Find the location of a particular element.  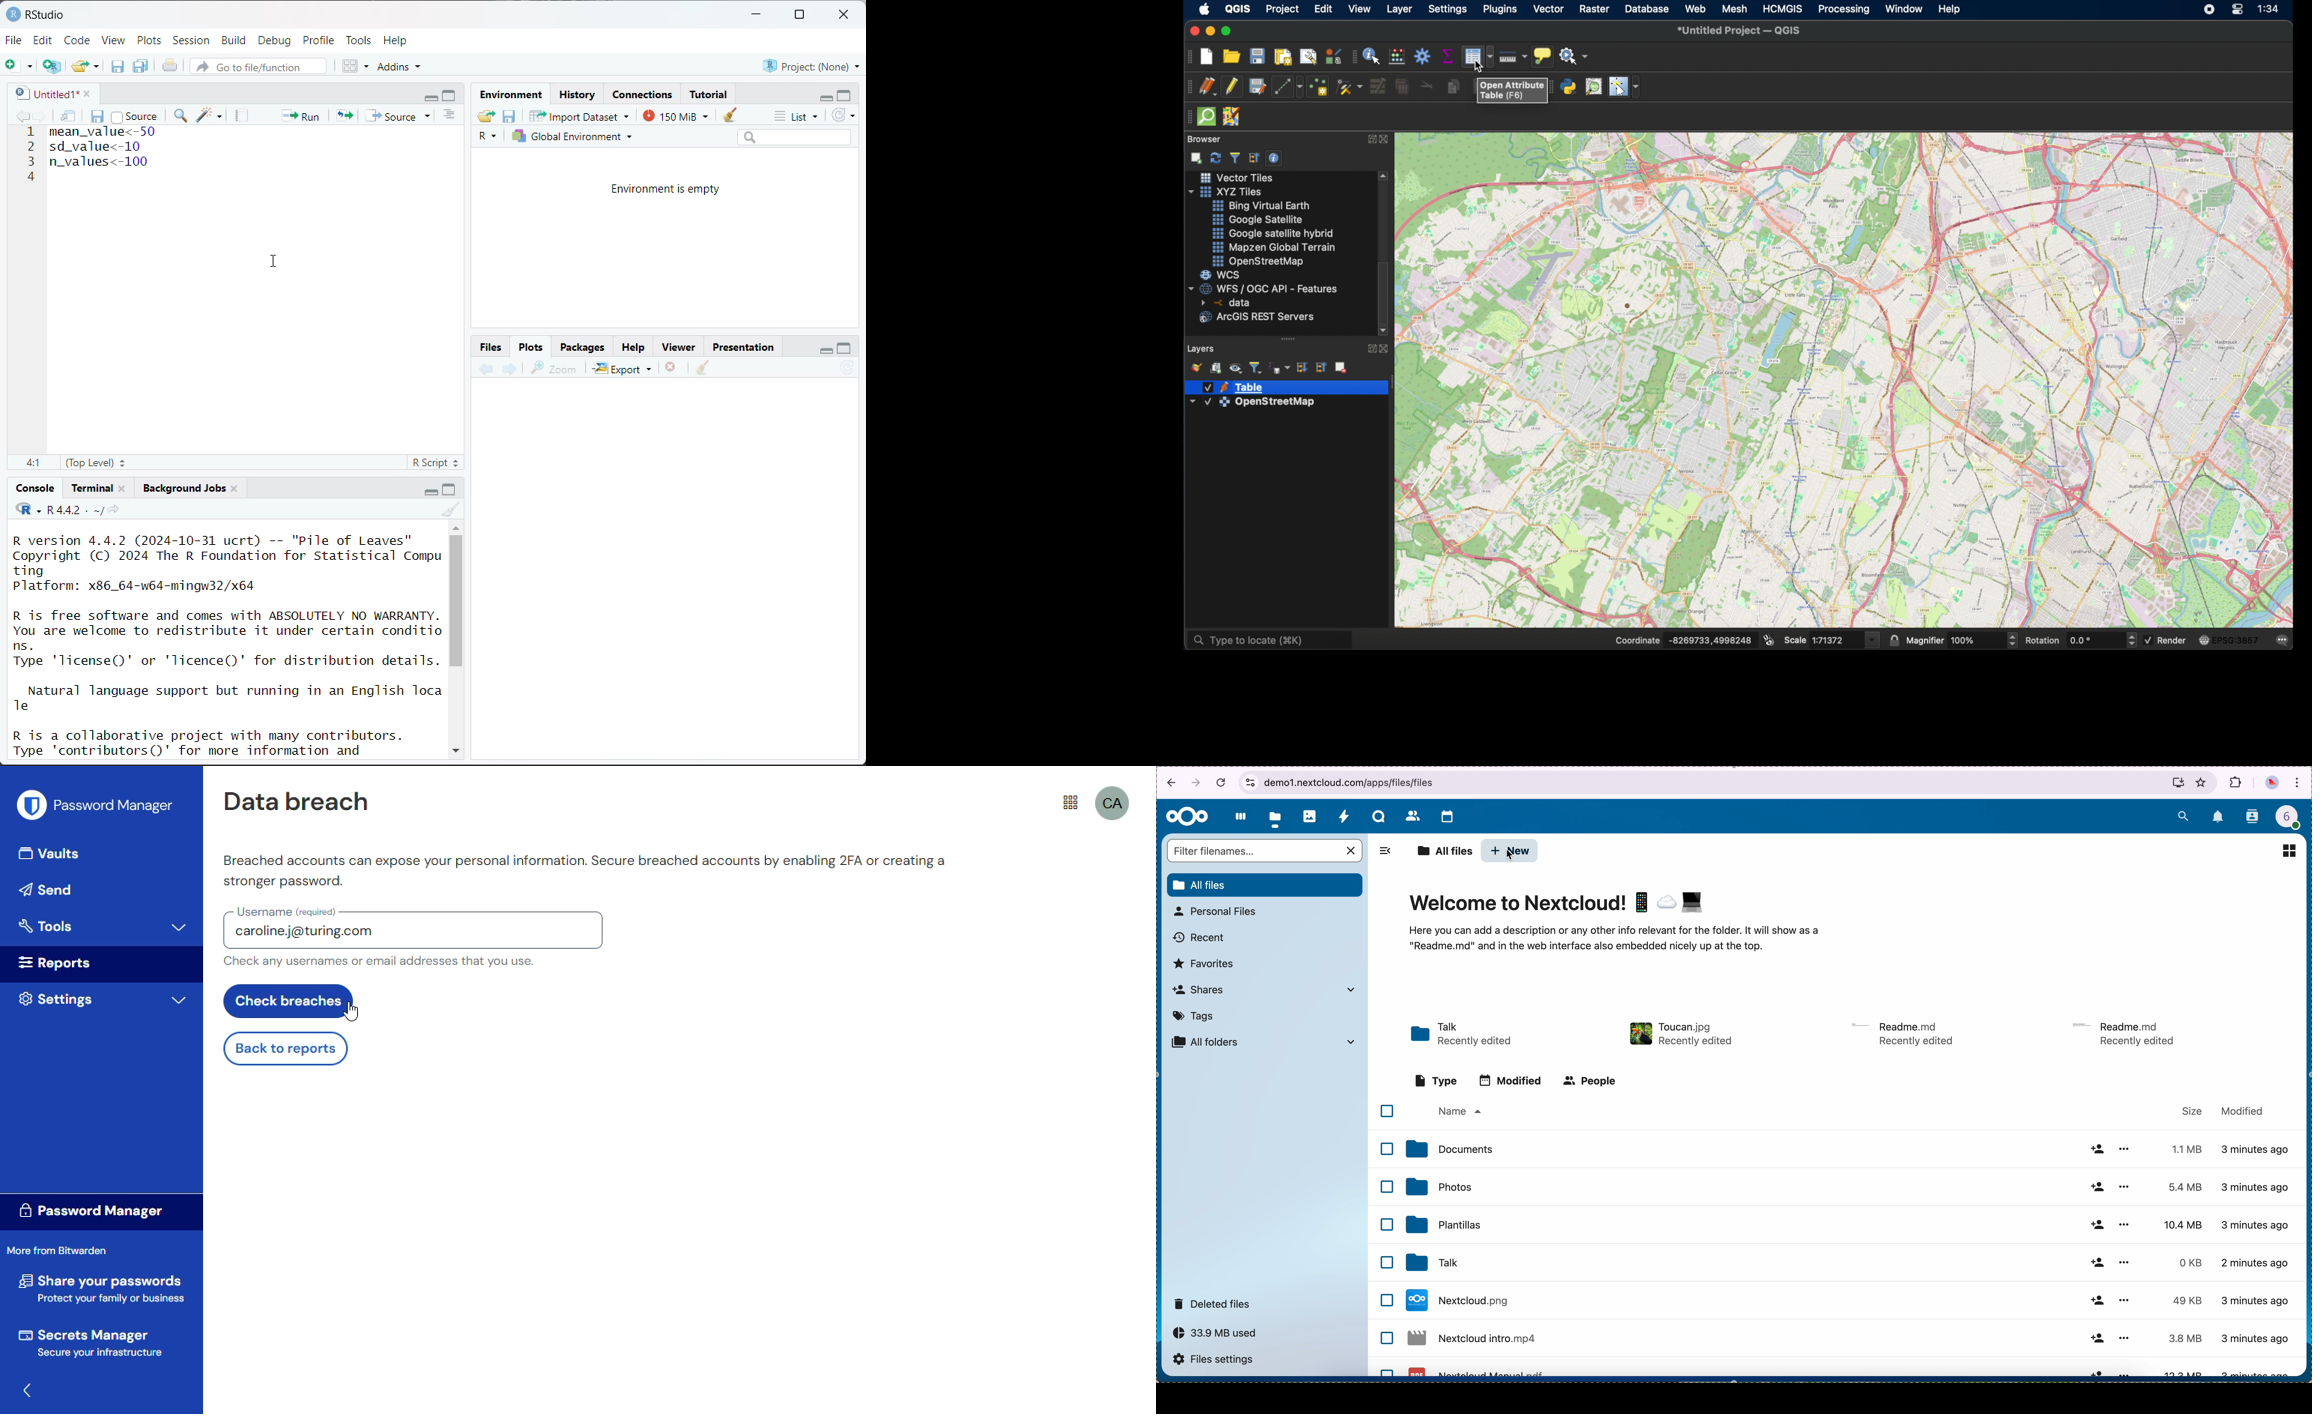

minimize is located at coordinates (824, 348).